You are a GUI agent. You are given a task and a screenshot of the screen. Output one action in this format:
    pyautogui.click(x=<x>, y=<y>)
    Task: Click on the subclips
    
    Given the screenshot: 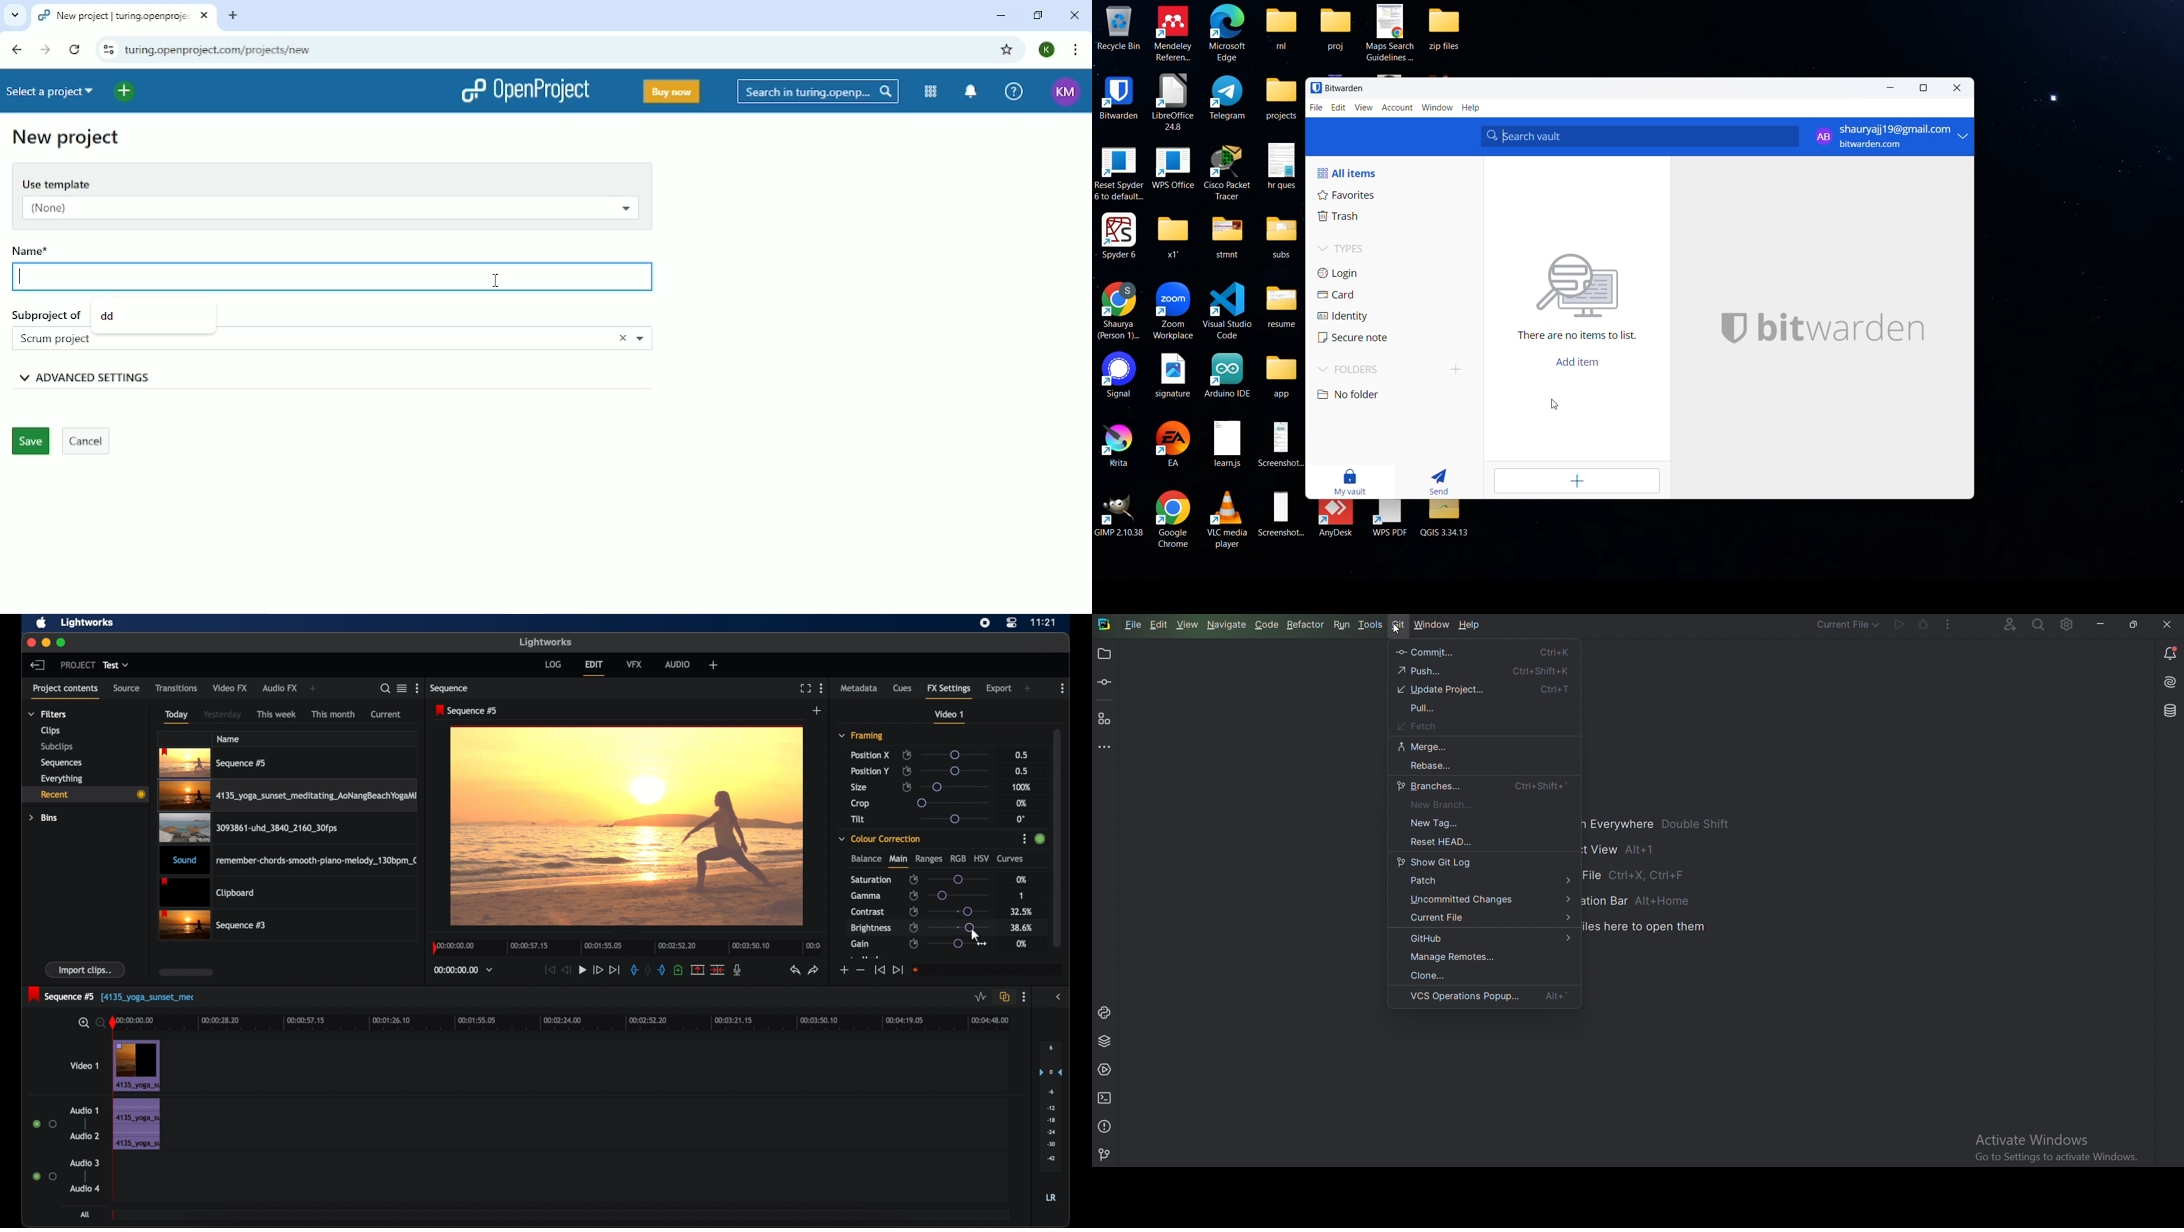 What is the action you would take?
    pyautogui.click(x=57, y=746)
    